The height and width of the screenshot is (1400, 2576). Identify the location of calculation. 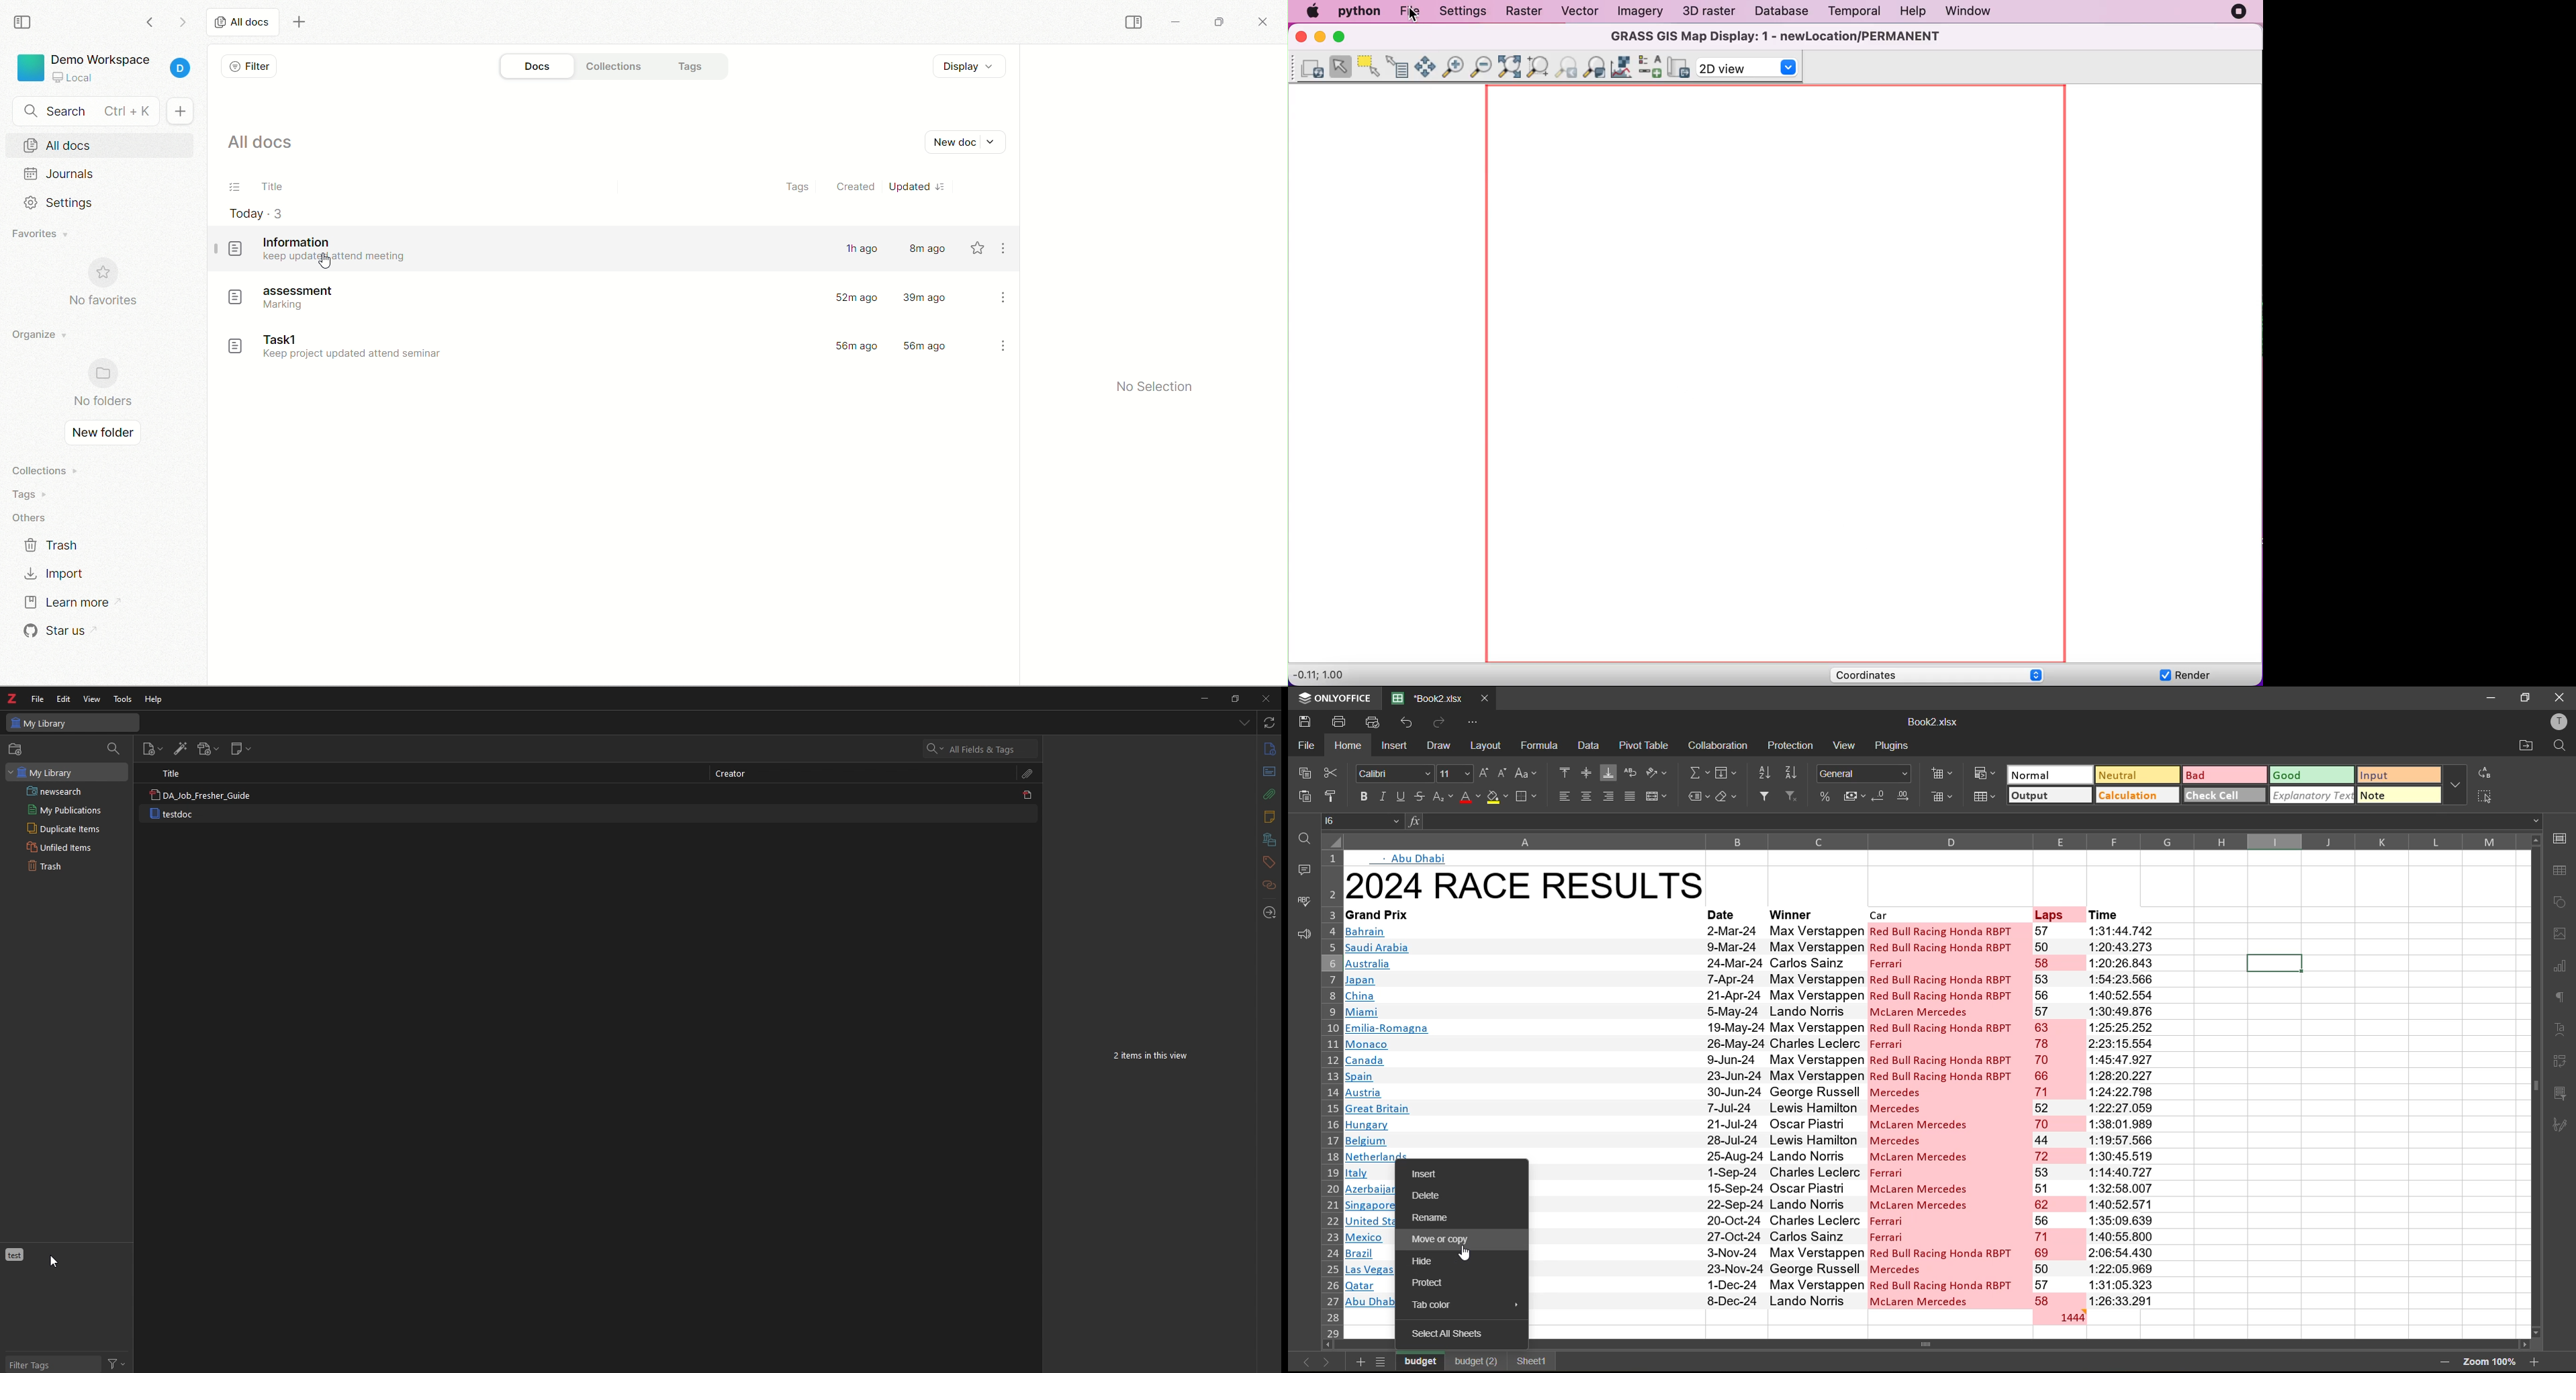
(2138, 796).